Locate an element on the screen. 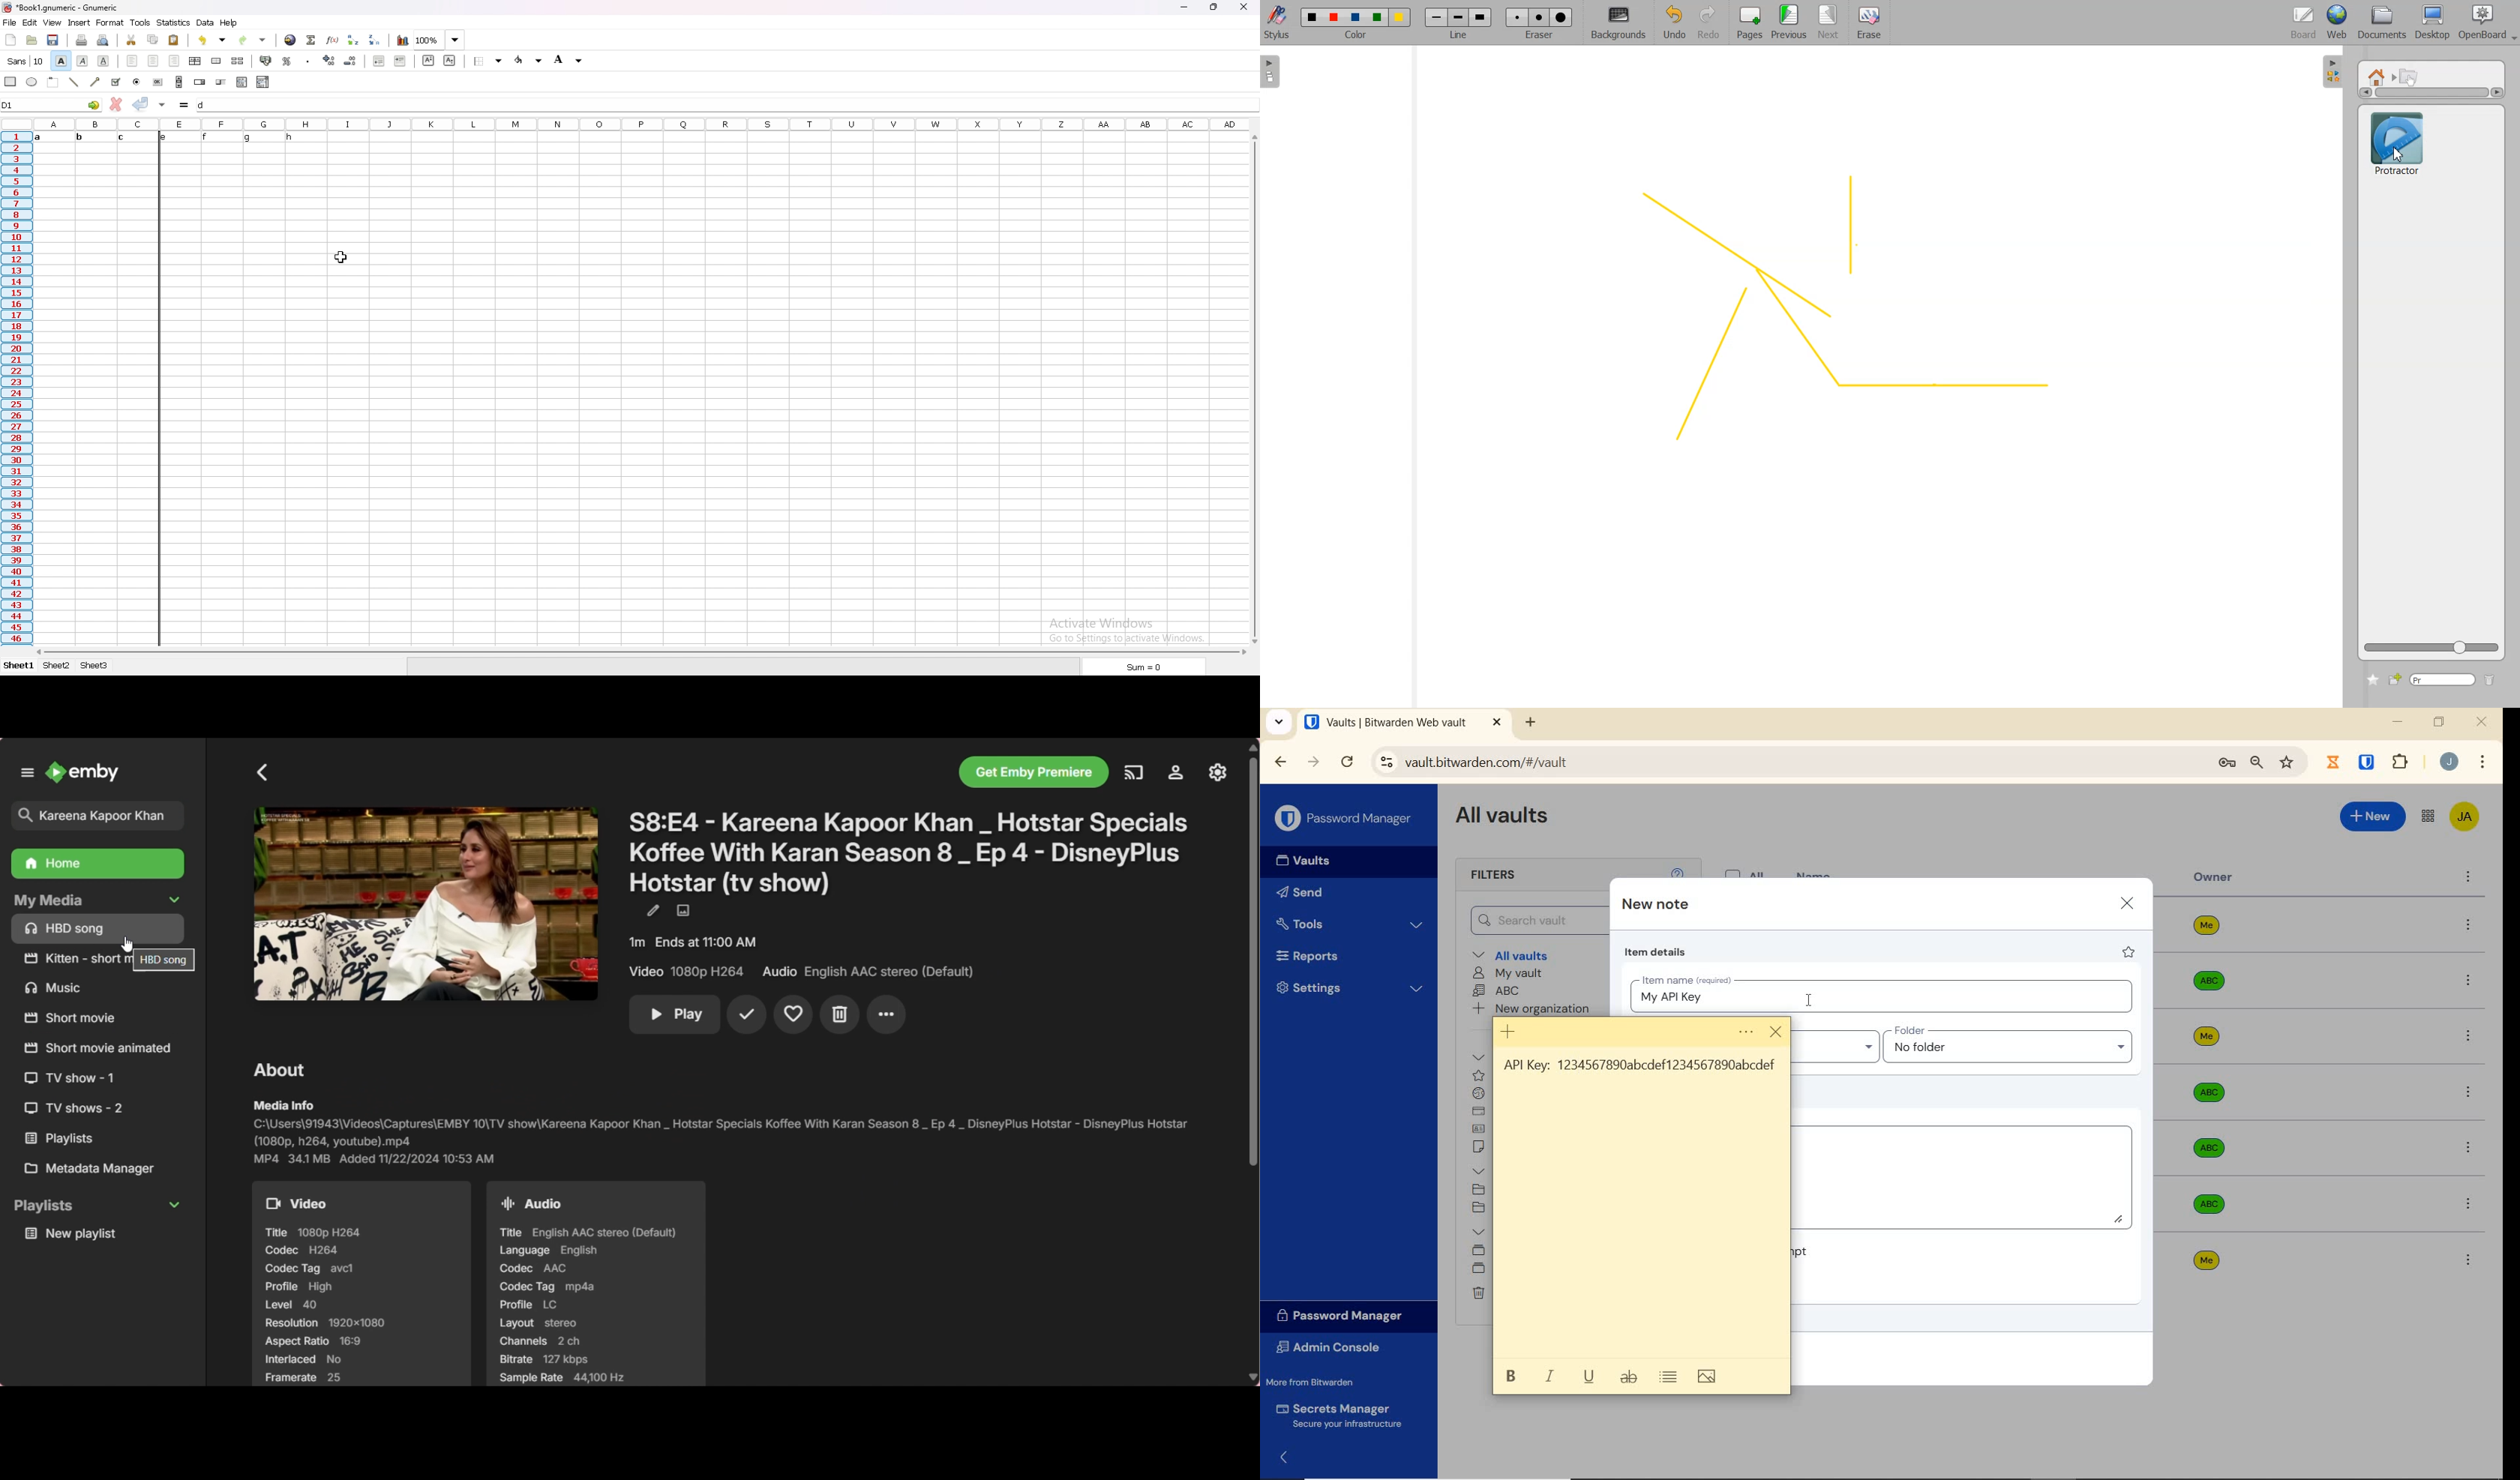  print preview is located at coordinates (104, 40).